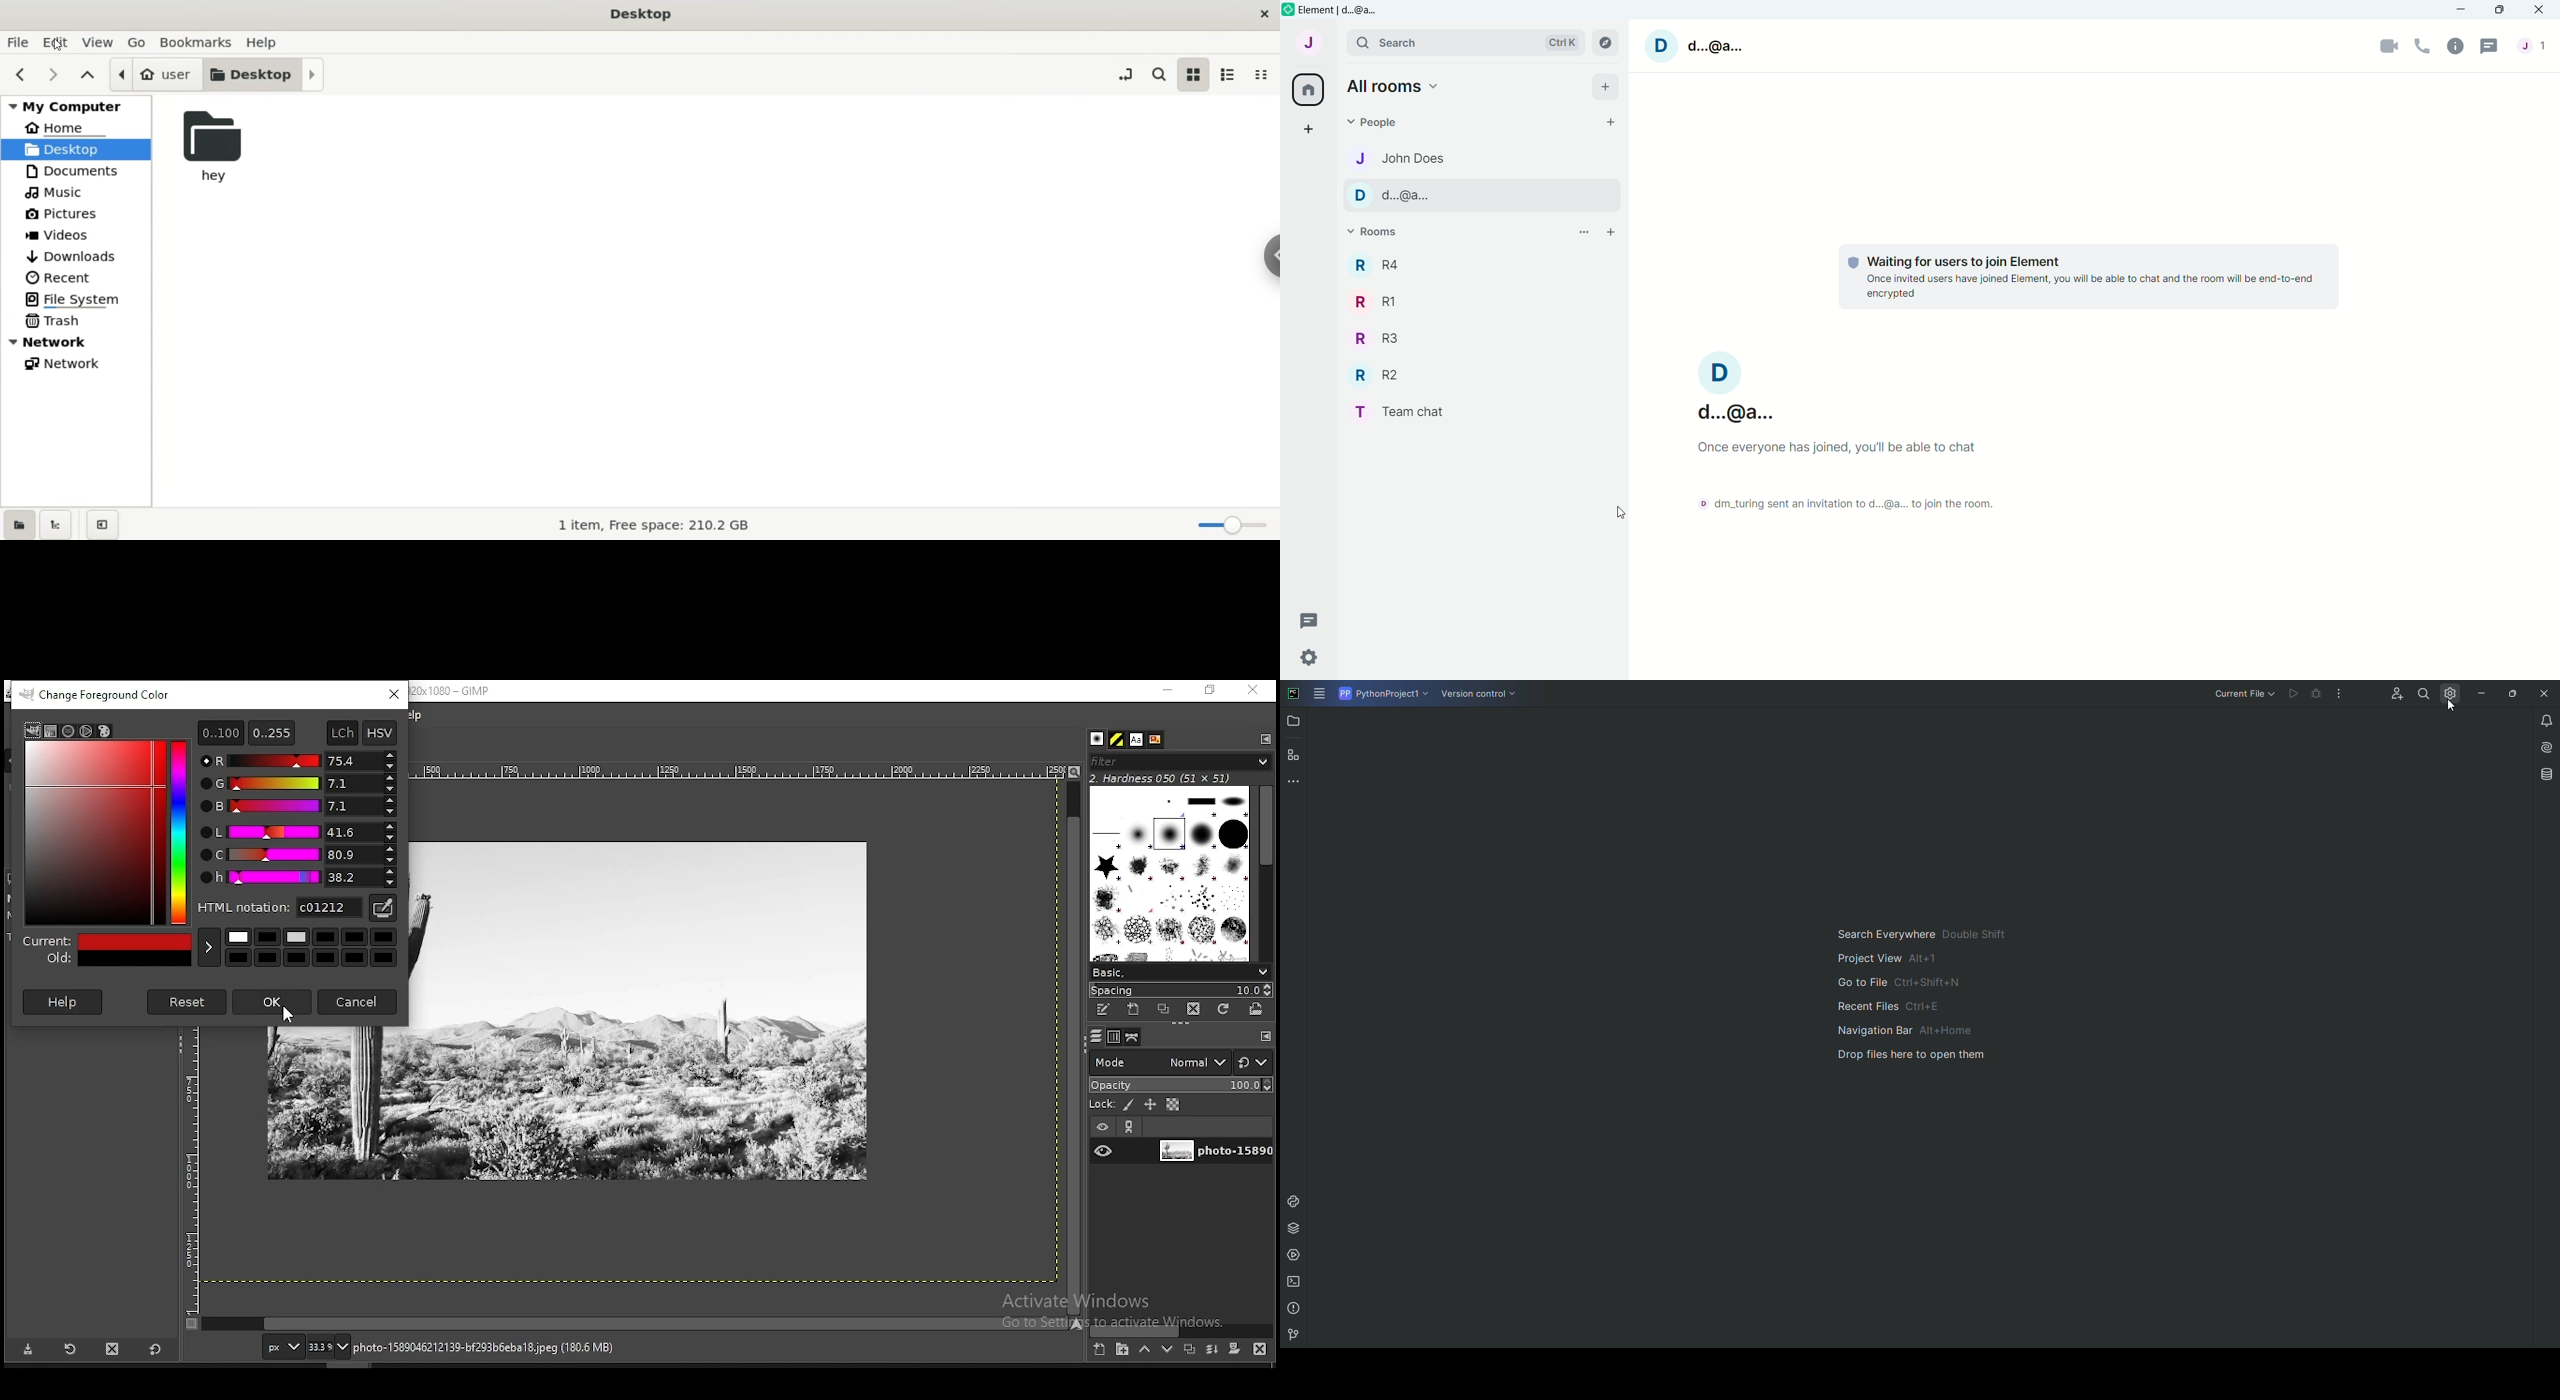  What do you see at coordinates (1214, 1349) in the screenshot?
I see `merge layer` at bounding box center [1214, 1349].